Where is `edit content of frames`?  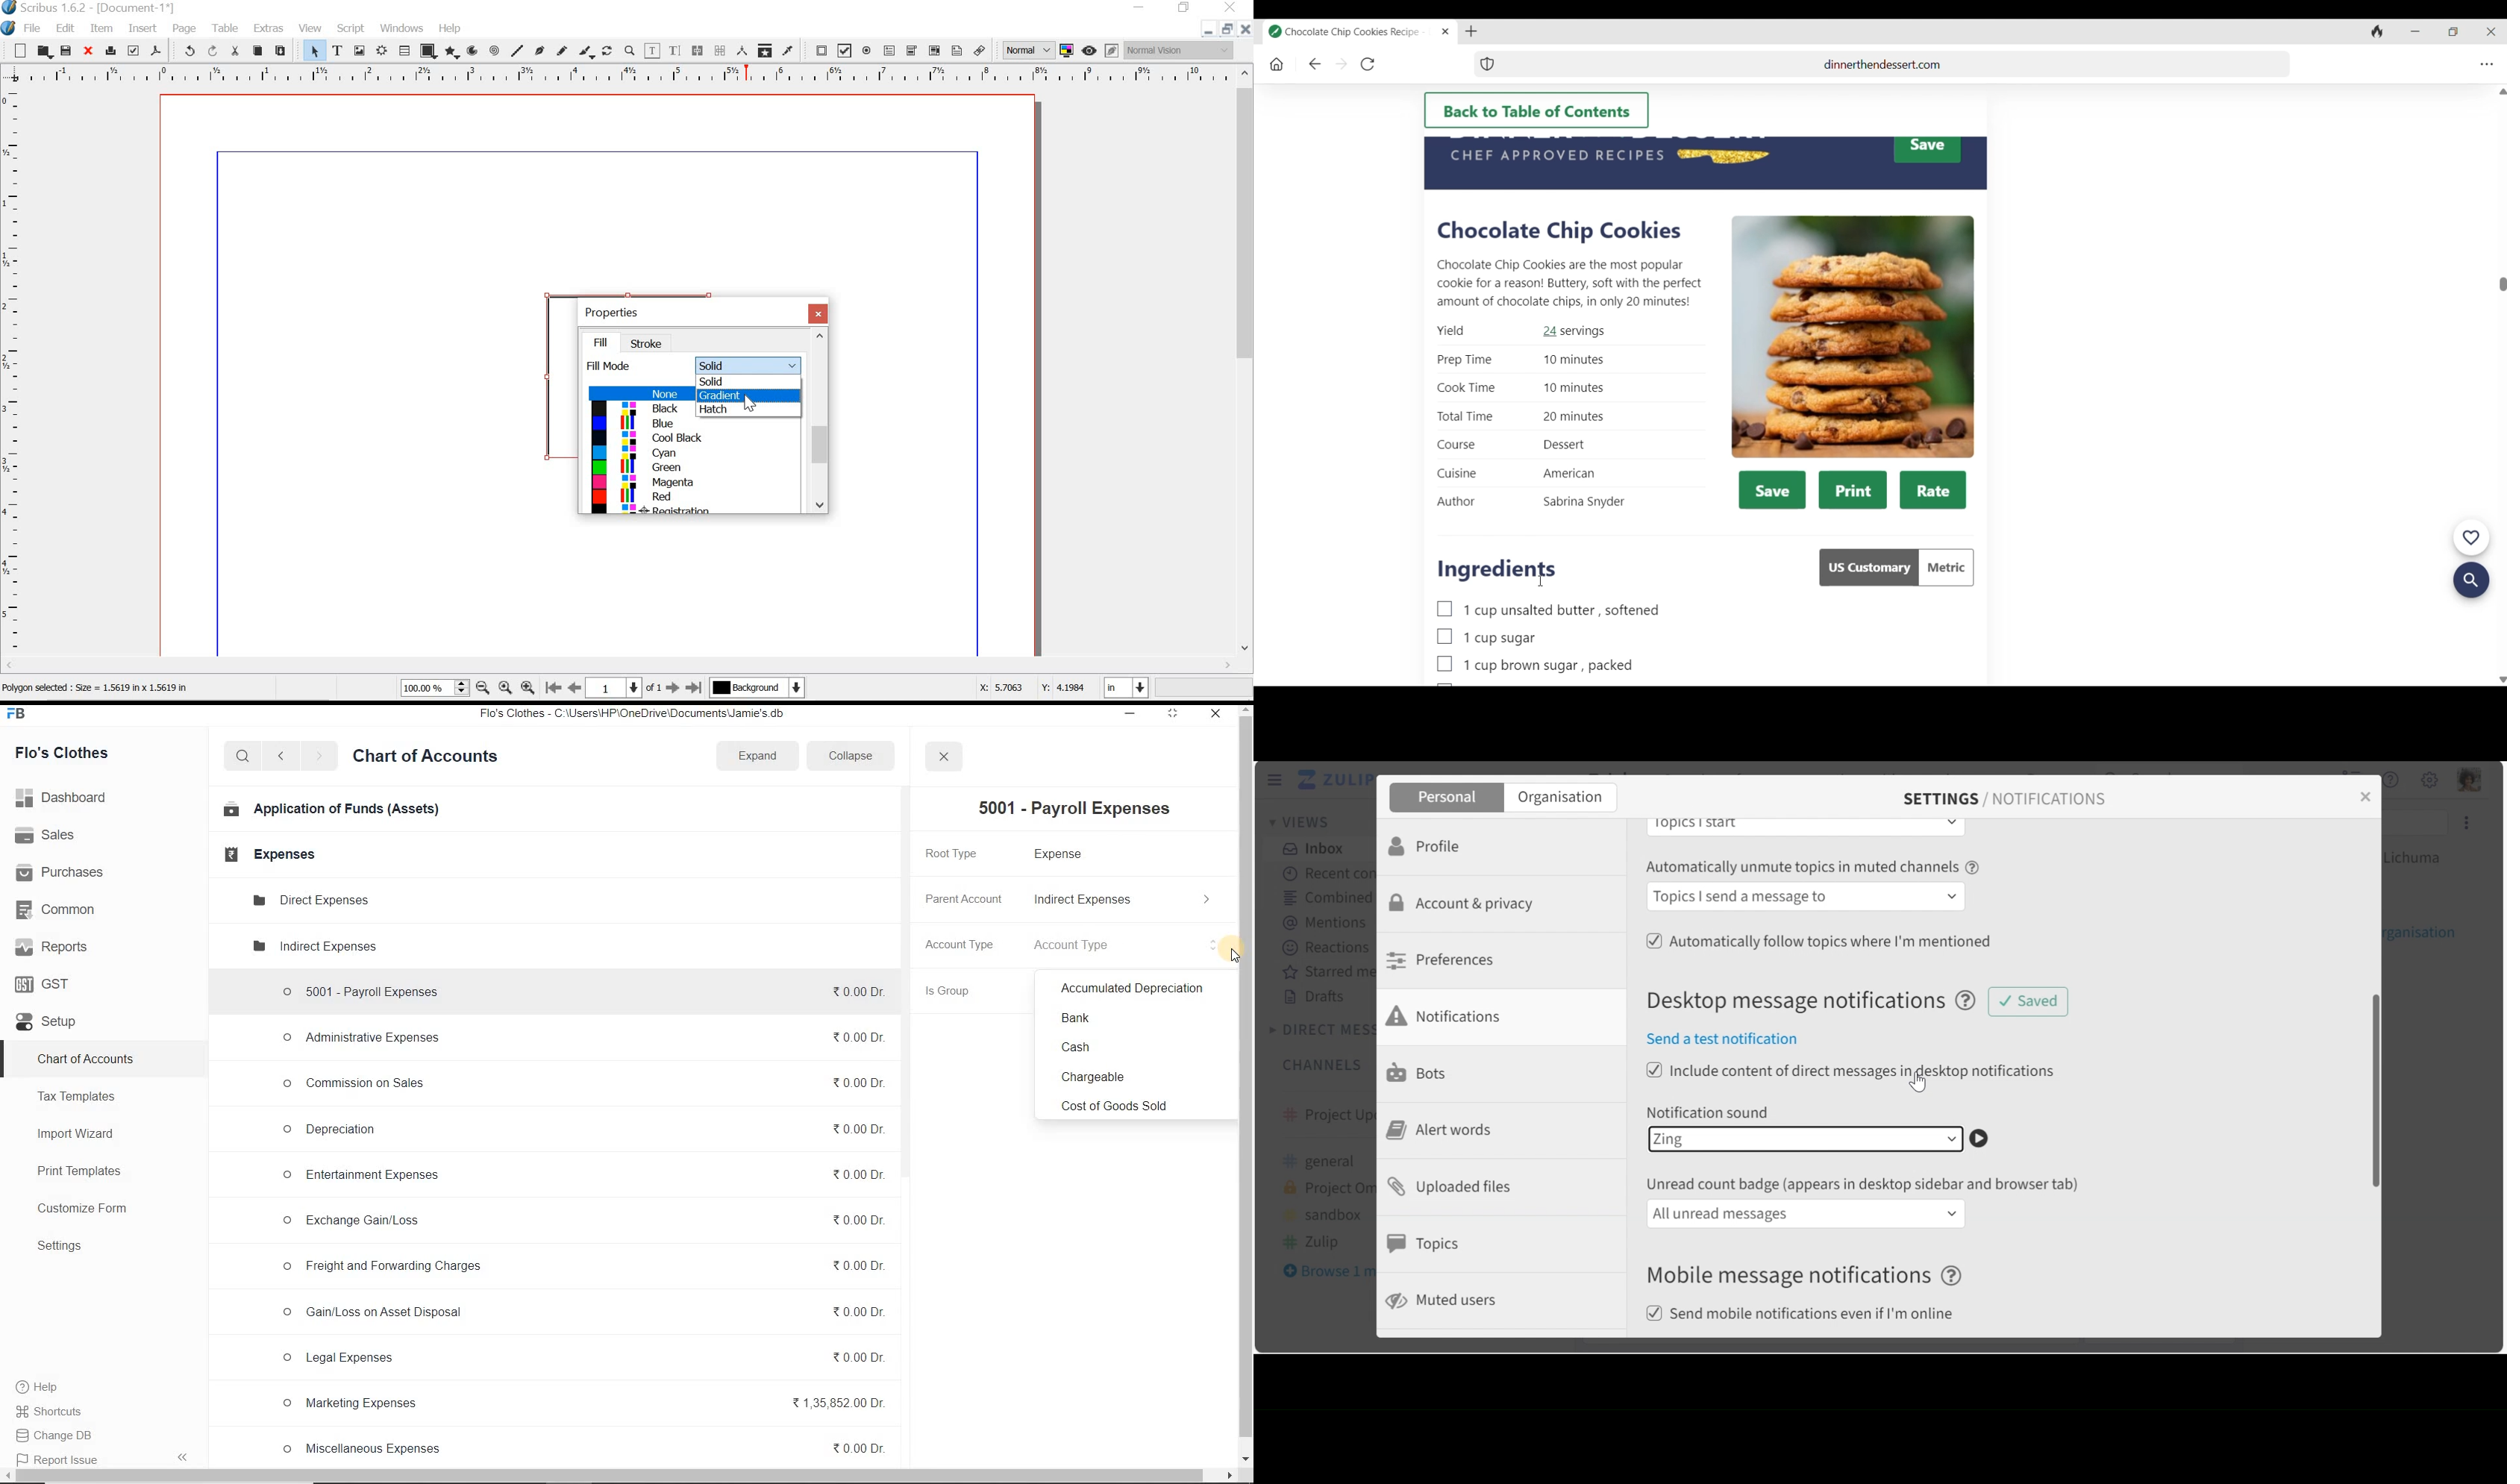 edit content of frames is located at coordinates (654, 50).